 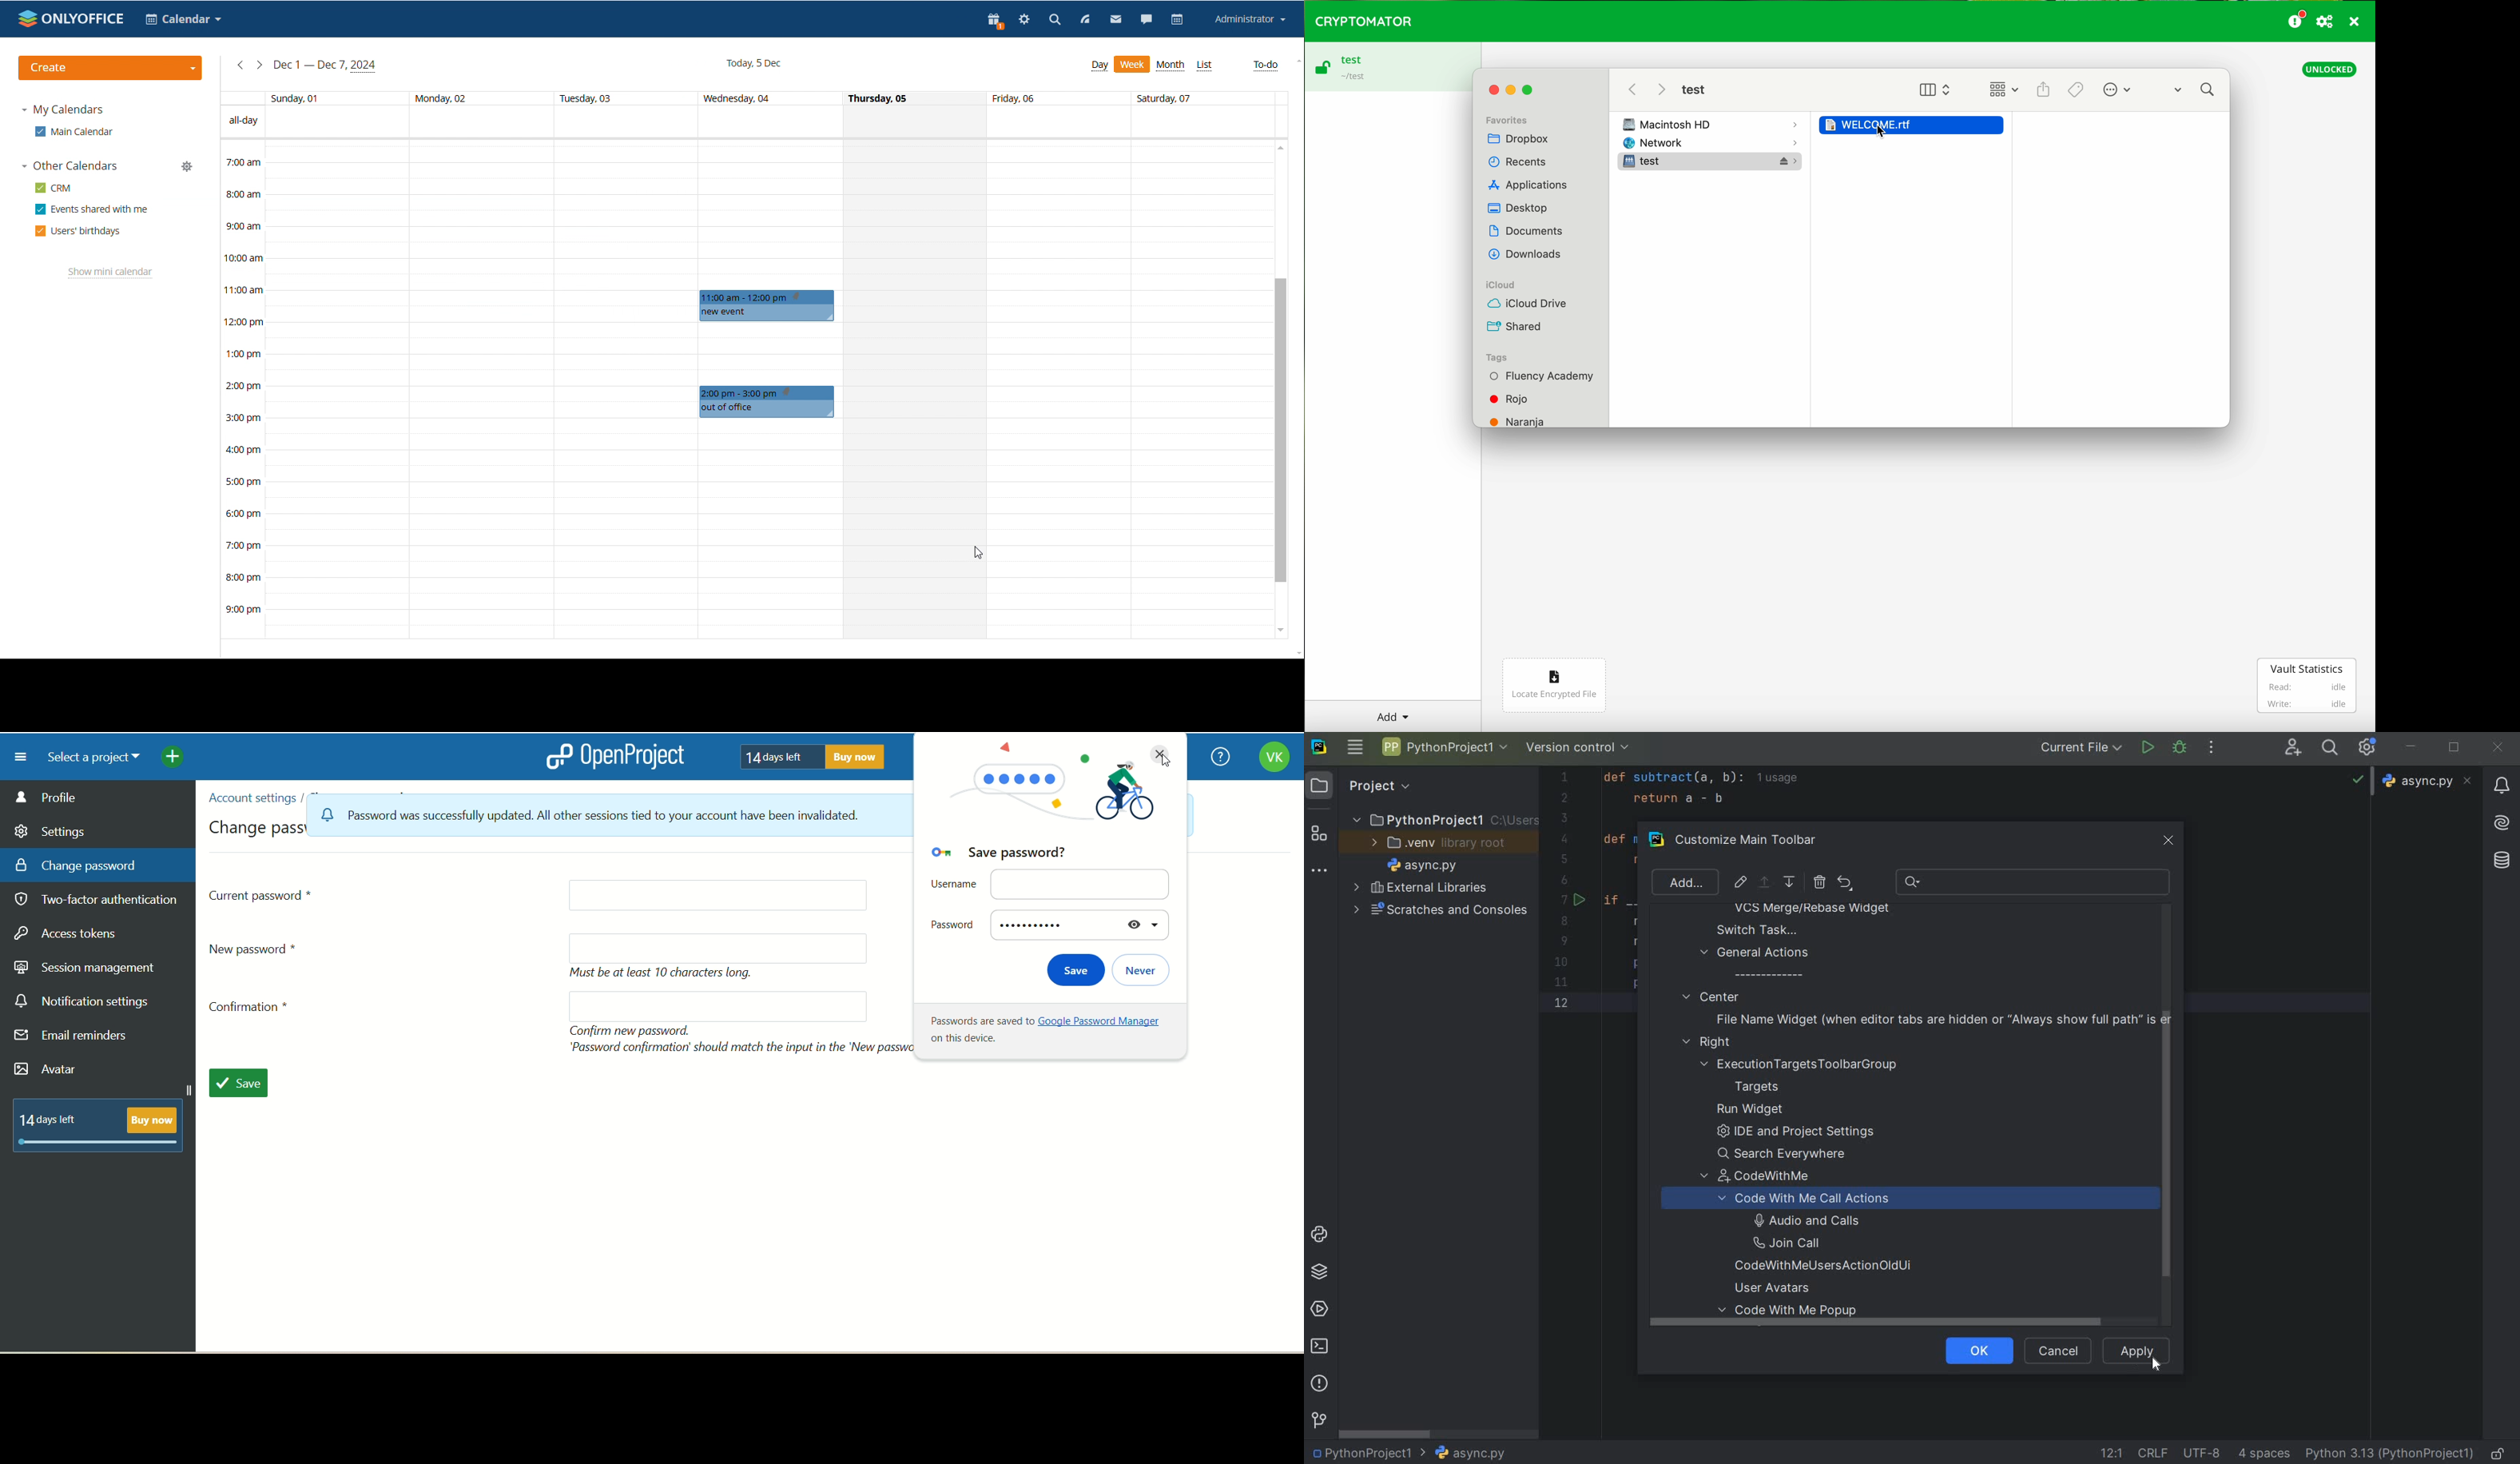 What do you see at coordinates (1354, 748) in the screenshot?
I see `MAIN MENU` at bounding box center [1354, 748].